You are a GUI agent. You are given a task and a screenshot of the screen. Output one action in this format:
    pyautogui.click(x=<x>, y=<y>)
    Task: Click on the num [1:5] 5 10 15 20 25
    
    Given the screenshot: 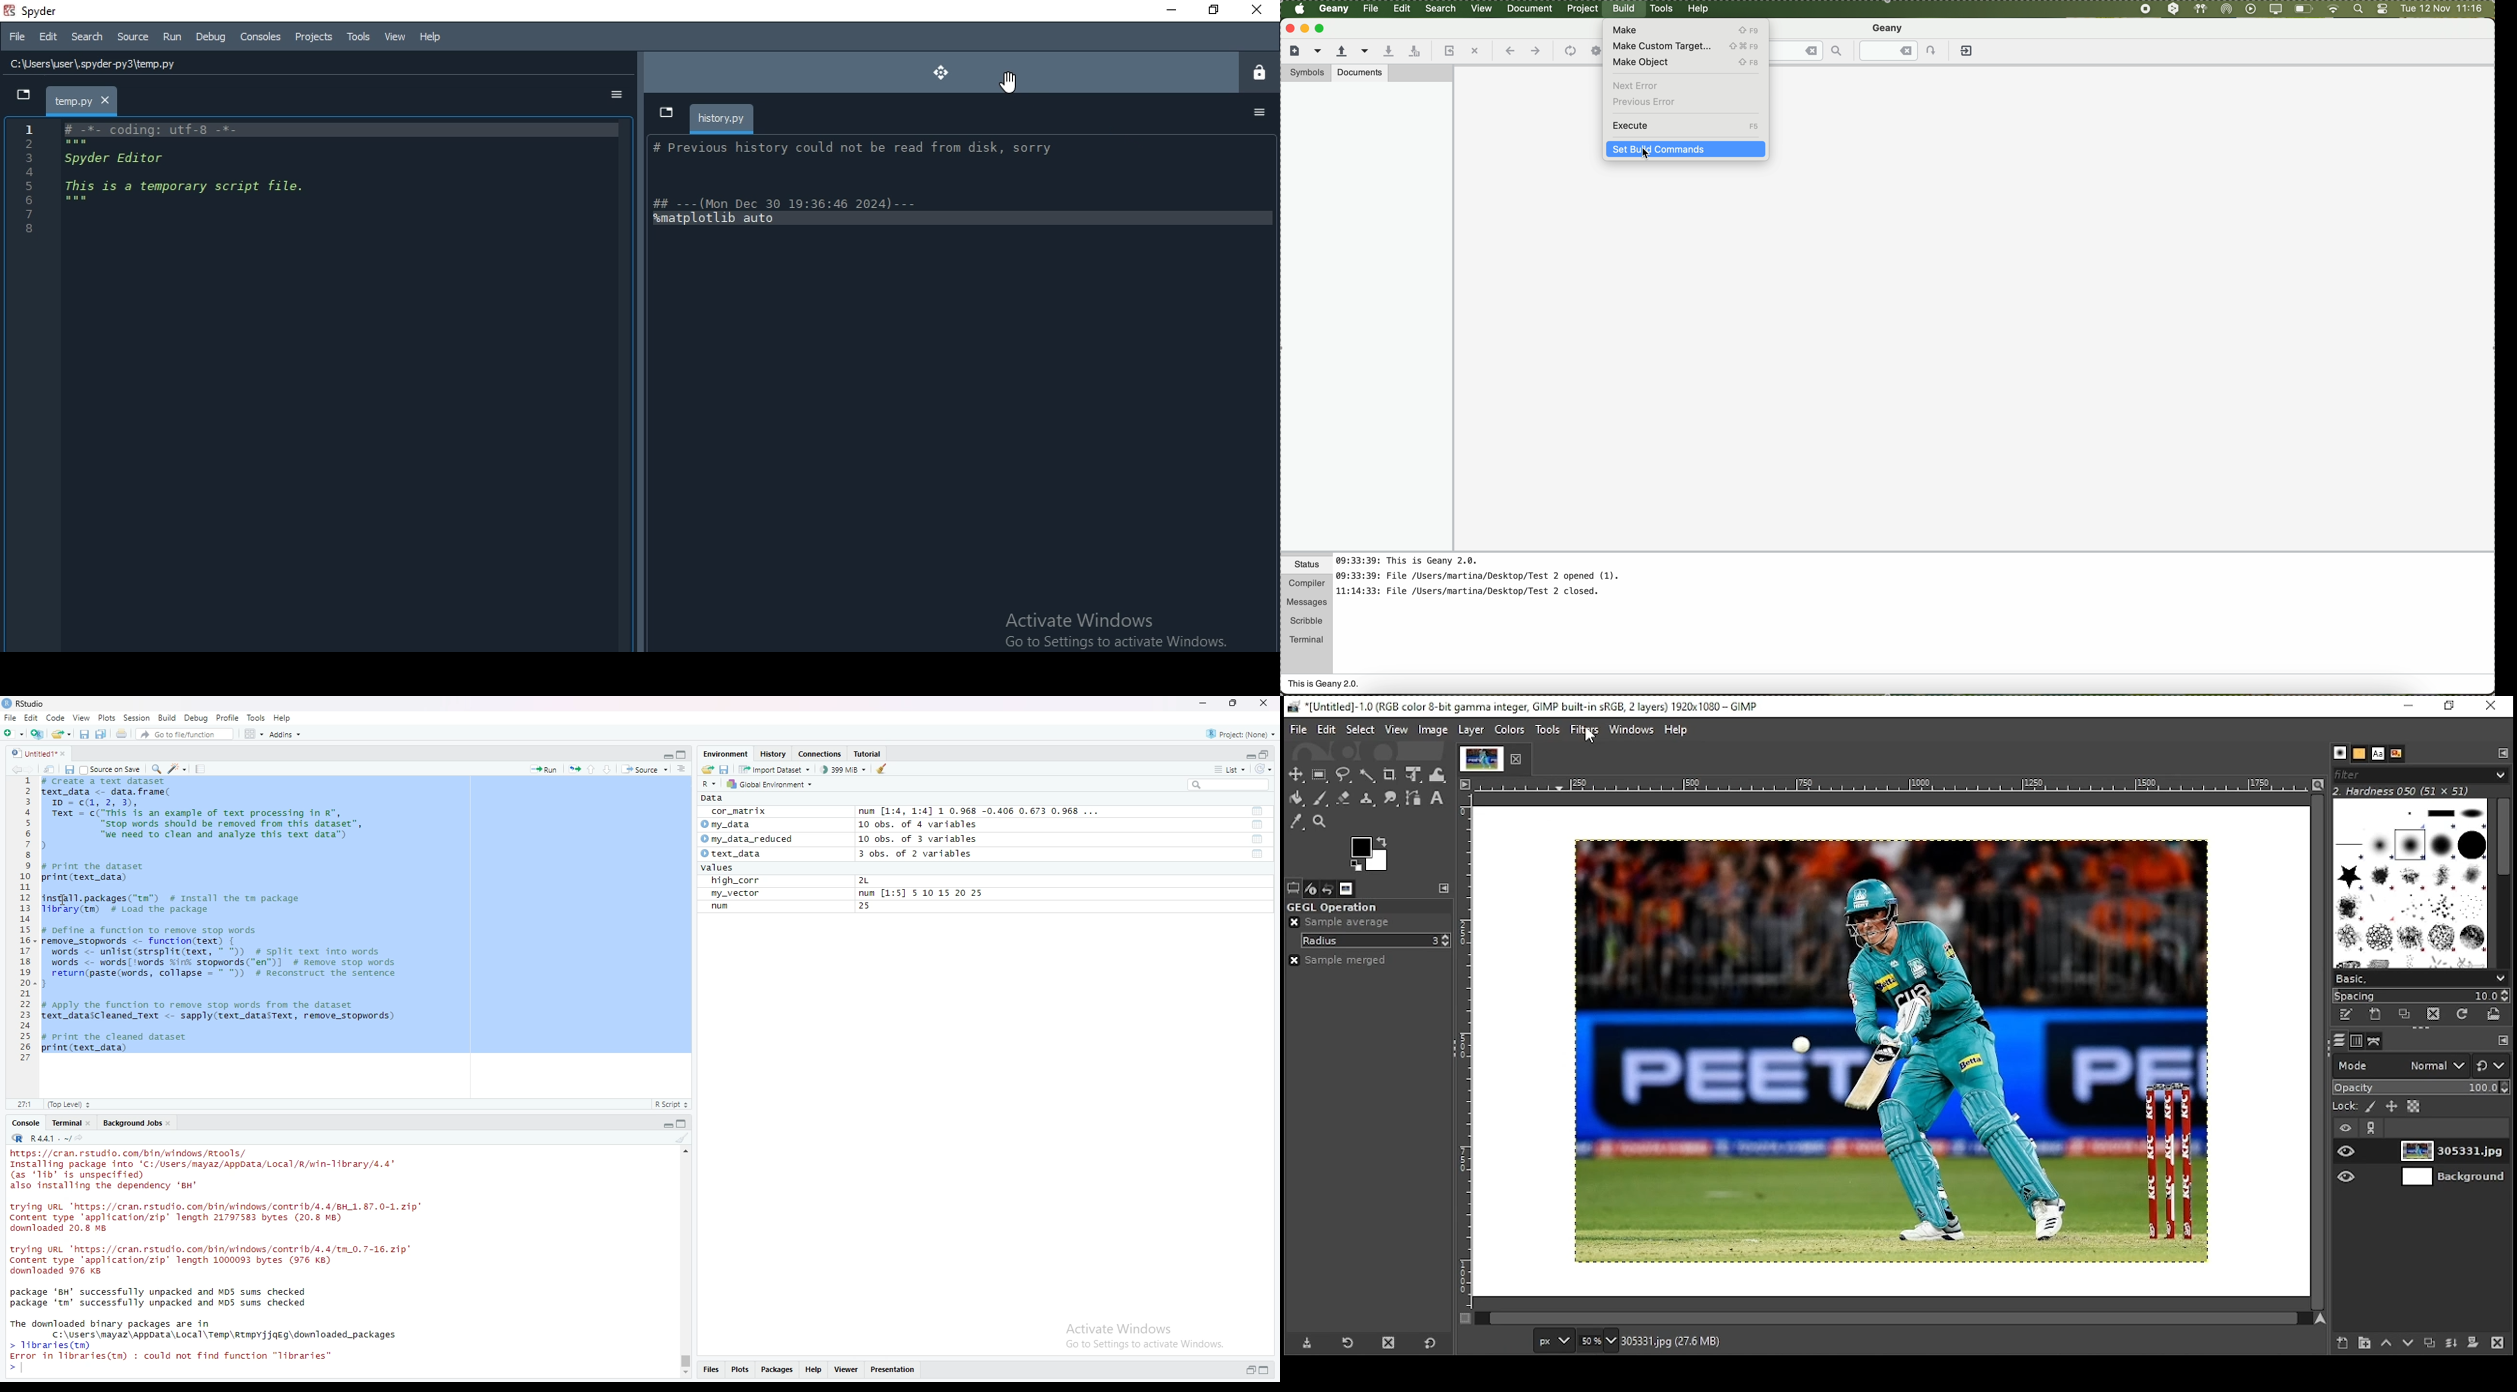 What is the action you would take?
    pyautogui.click(x=922, y=893)
    